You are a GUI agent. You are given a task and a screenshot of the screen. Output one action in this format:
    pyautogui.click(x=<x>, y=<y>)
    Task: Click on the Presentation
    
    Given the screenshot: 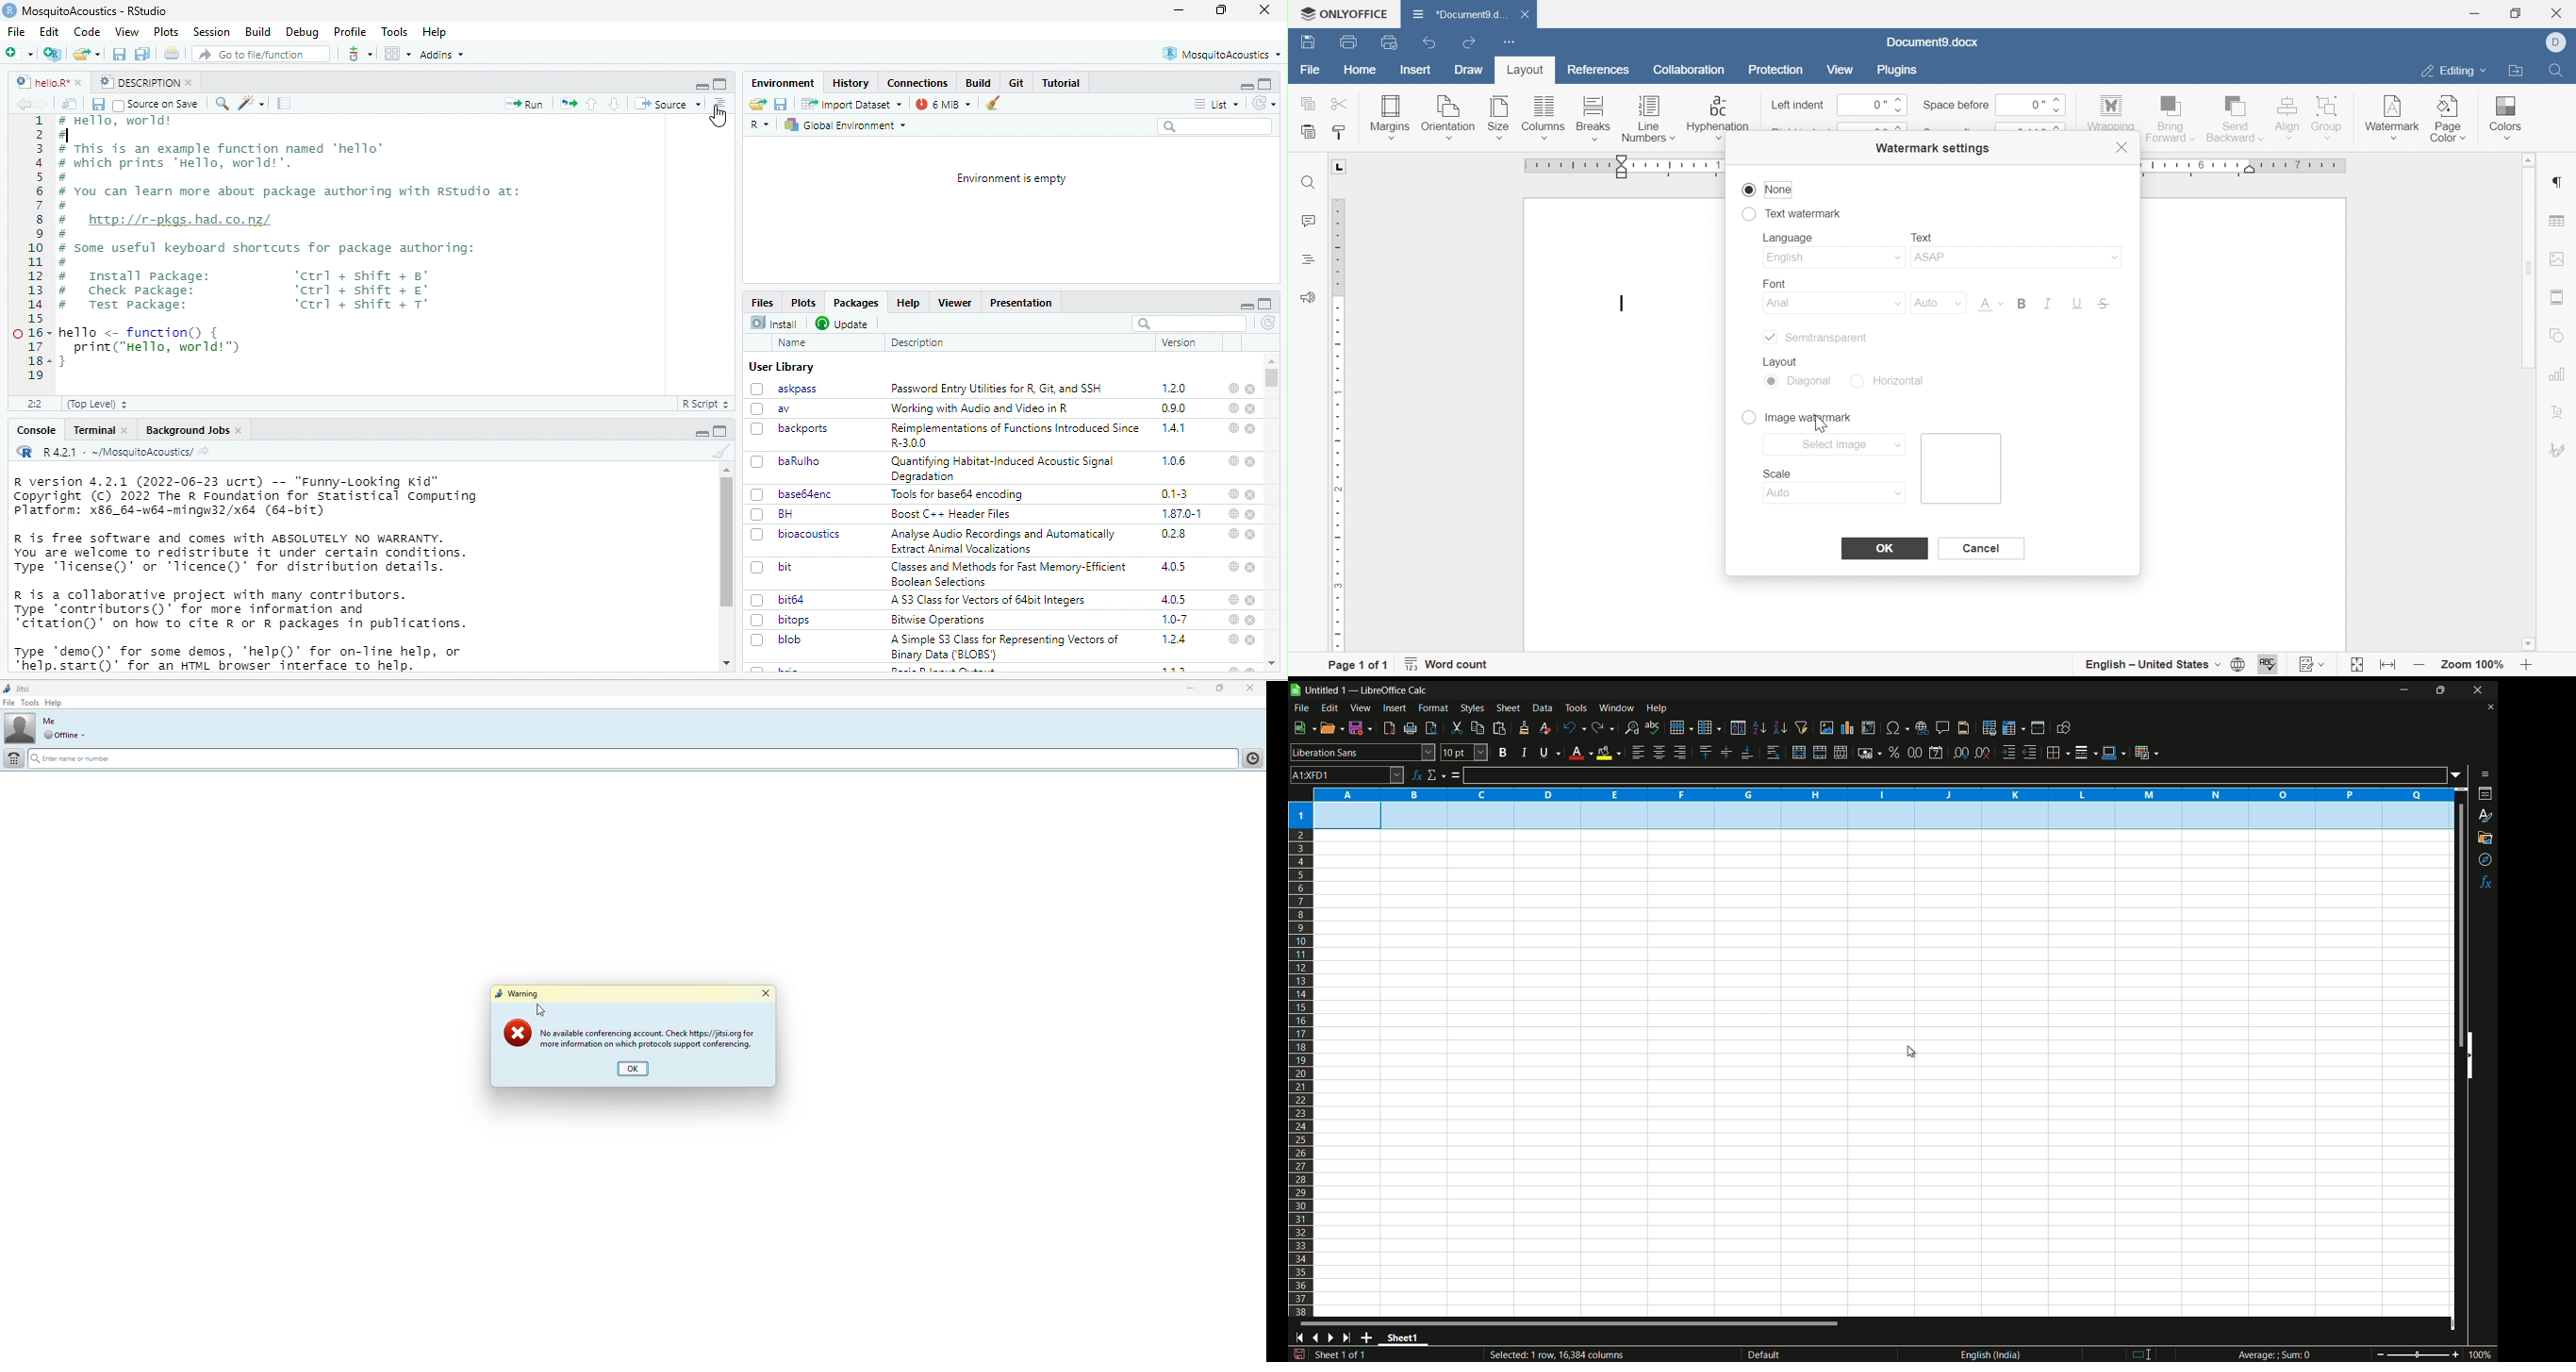 What is the action you would take?
    pyautogui.click(x=1022, y=303)
    